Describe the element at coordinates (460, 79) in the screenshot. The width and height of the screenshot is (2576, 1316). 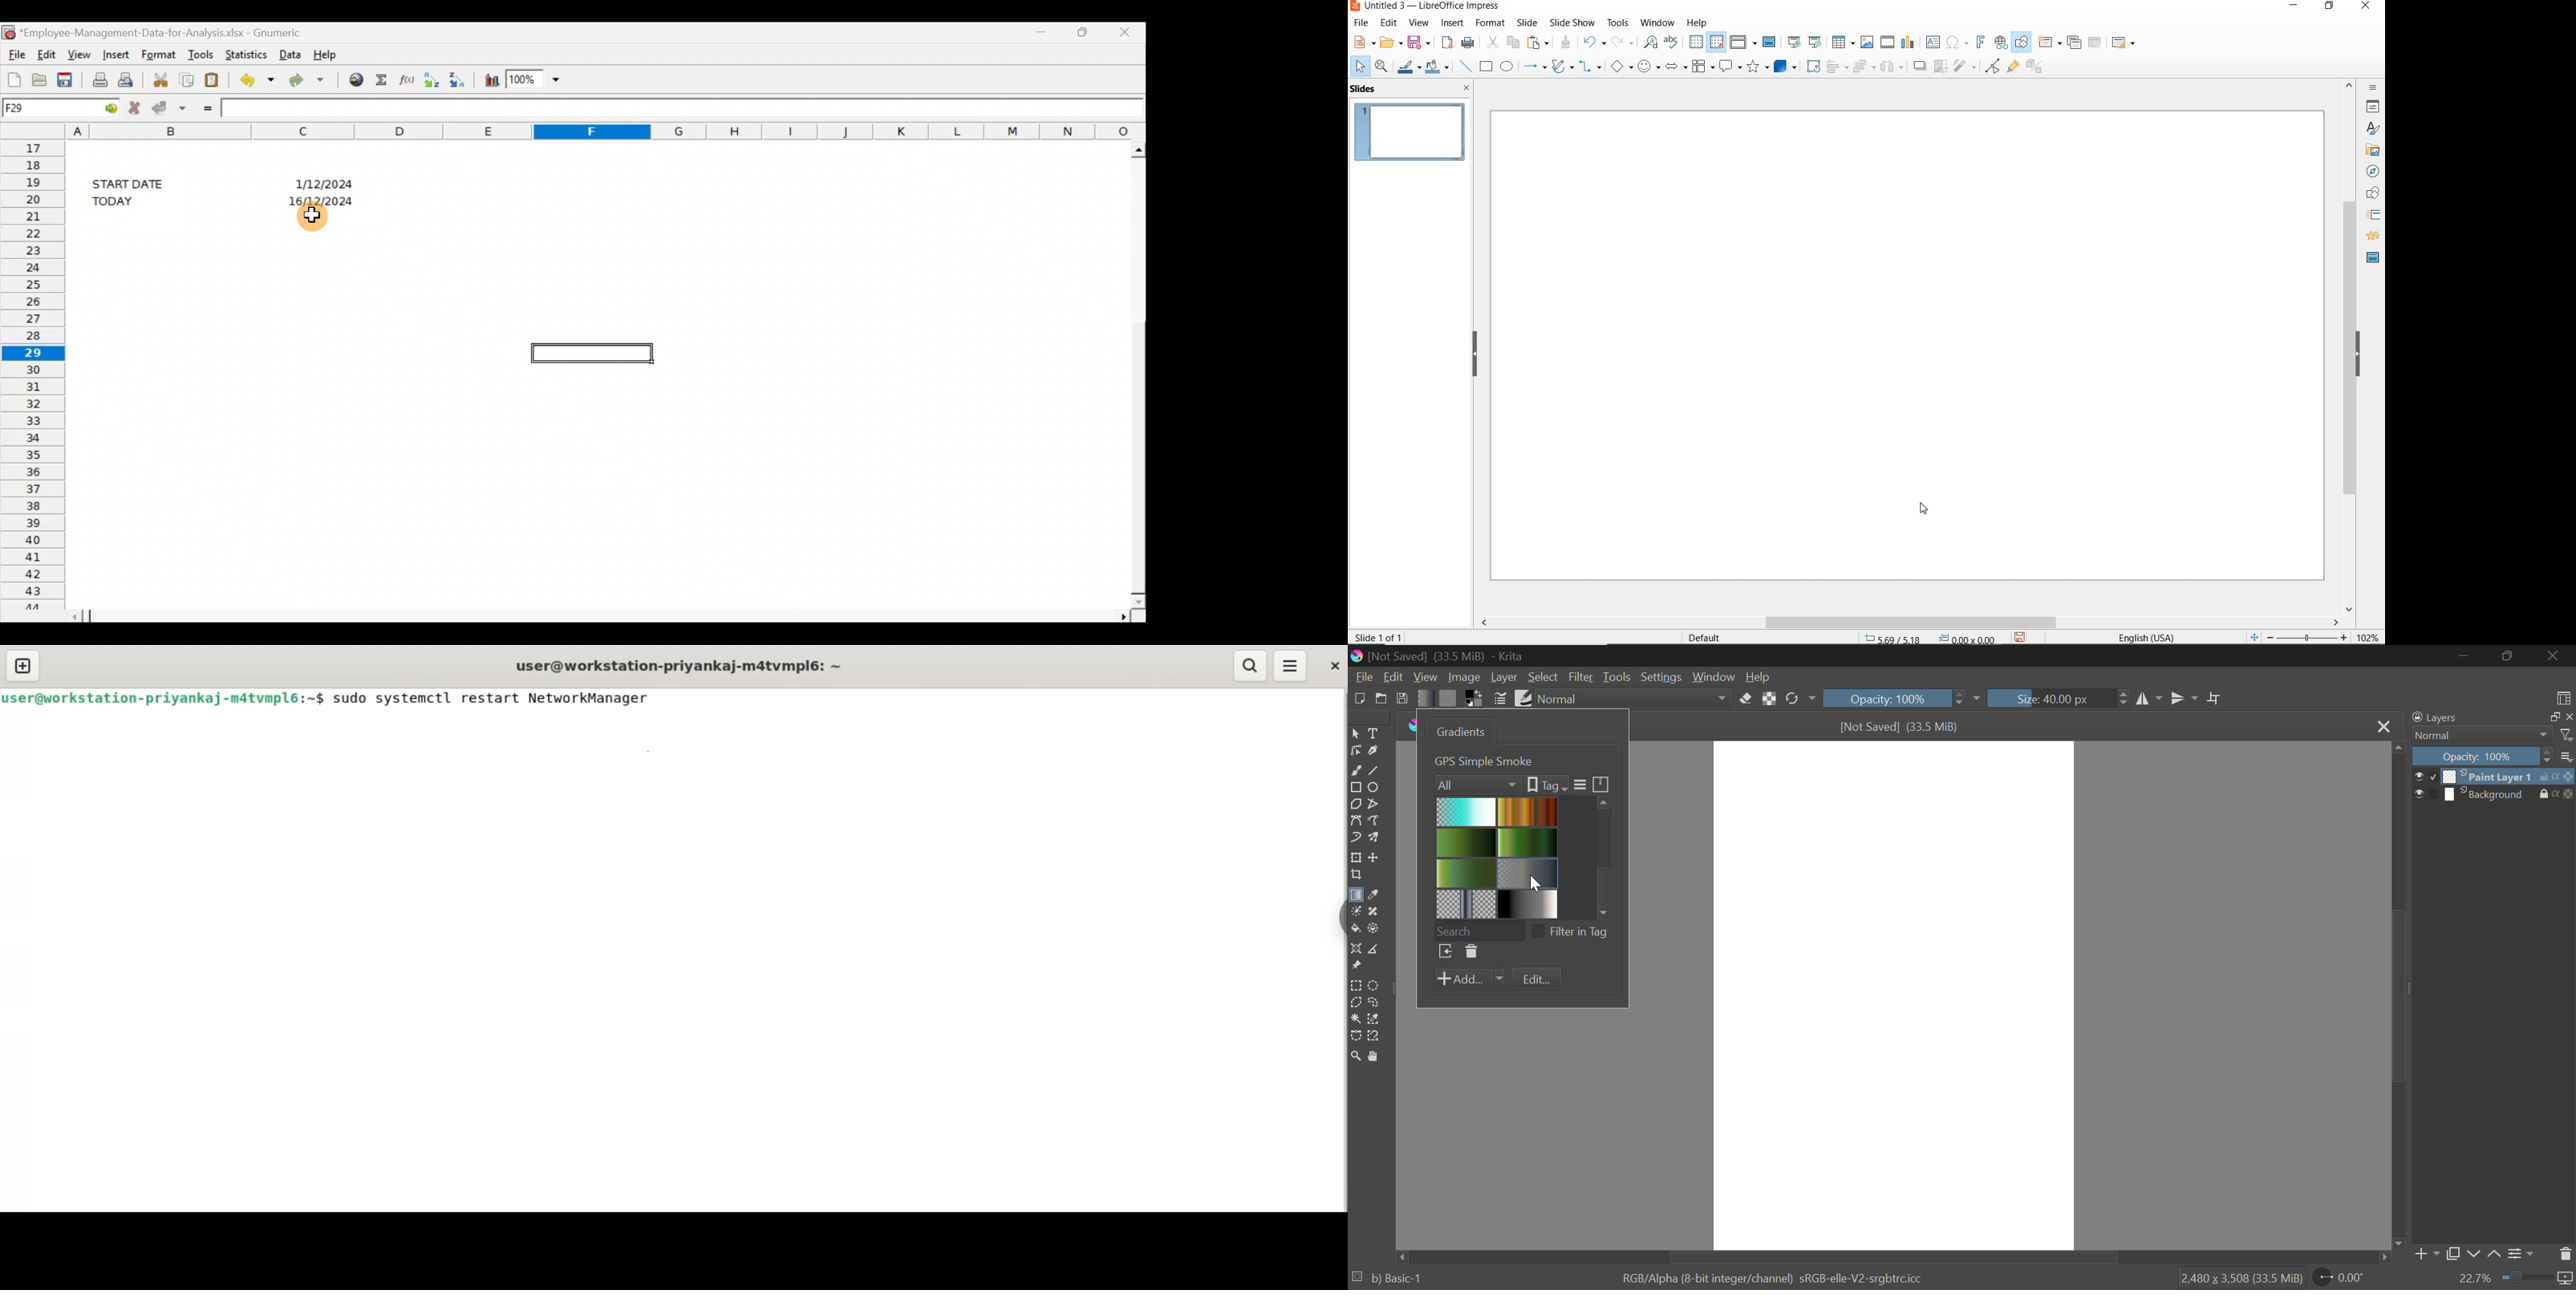
I see `Sort in descending order` at that location.